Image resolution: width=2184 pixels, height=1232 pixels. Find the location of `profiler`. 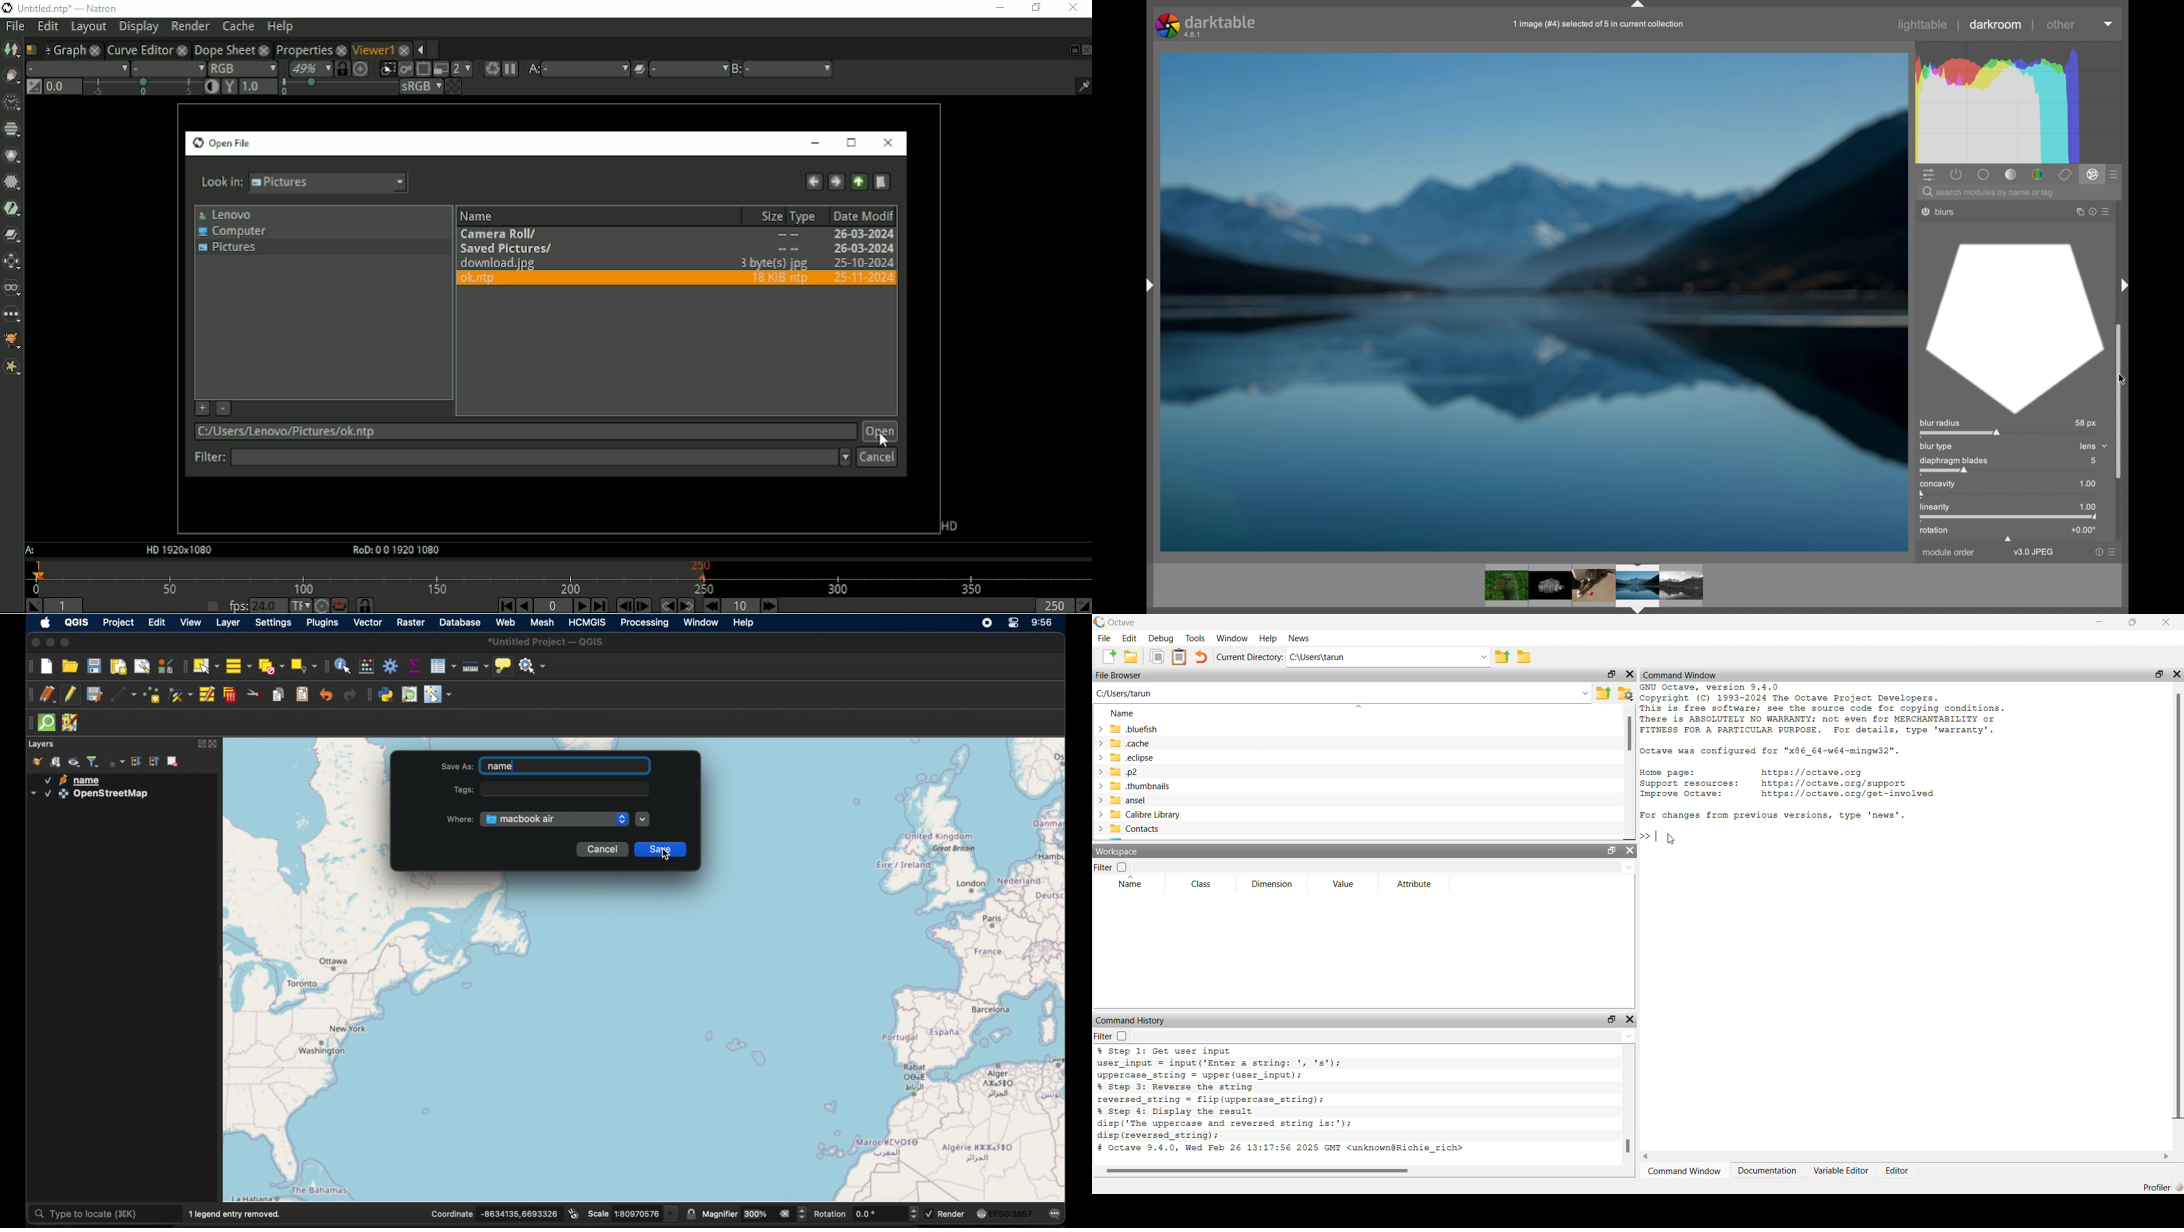

profiler is located at coordinates (2162, 1186).